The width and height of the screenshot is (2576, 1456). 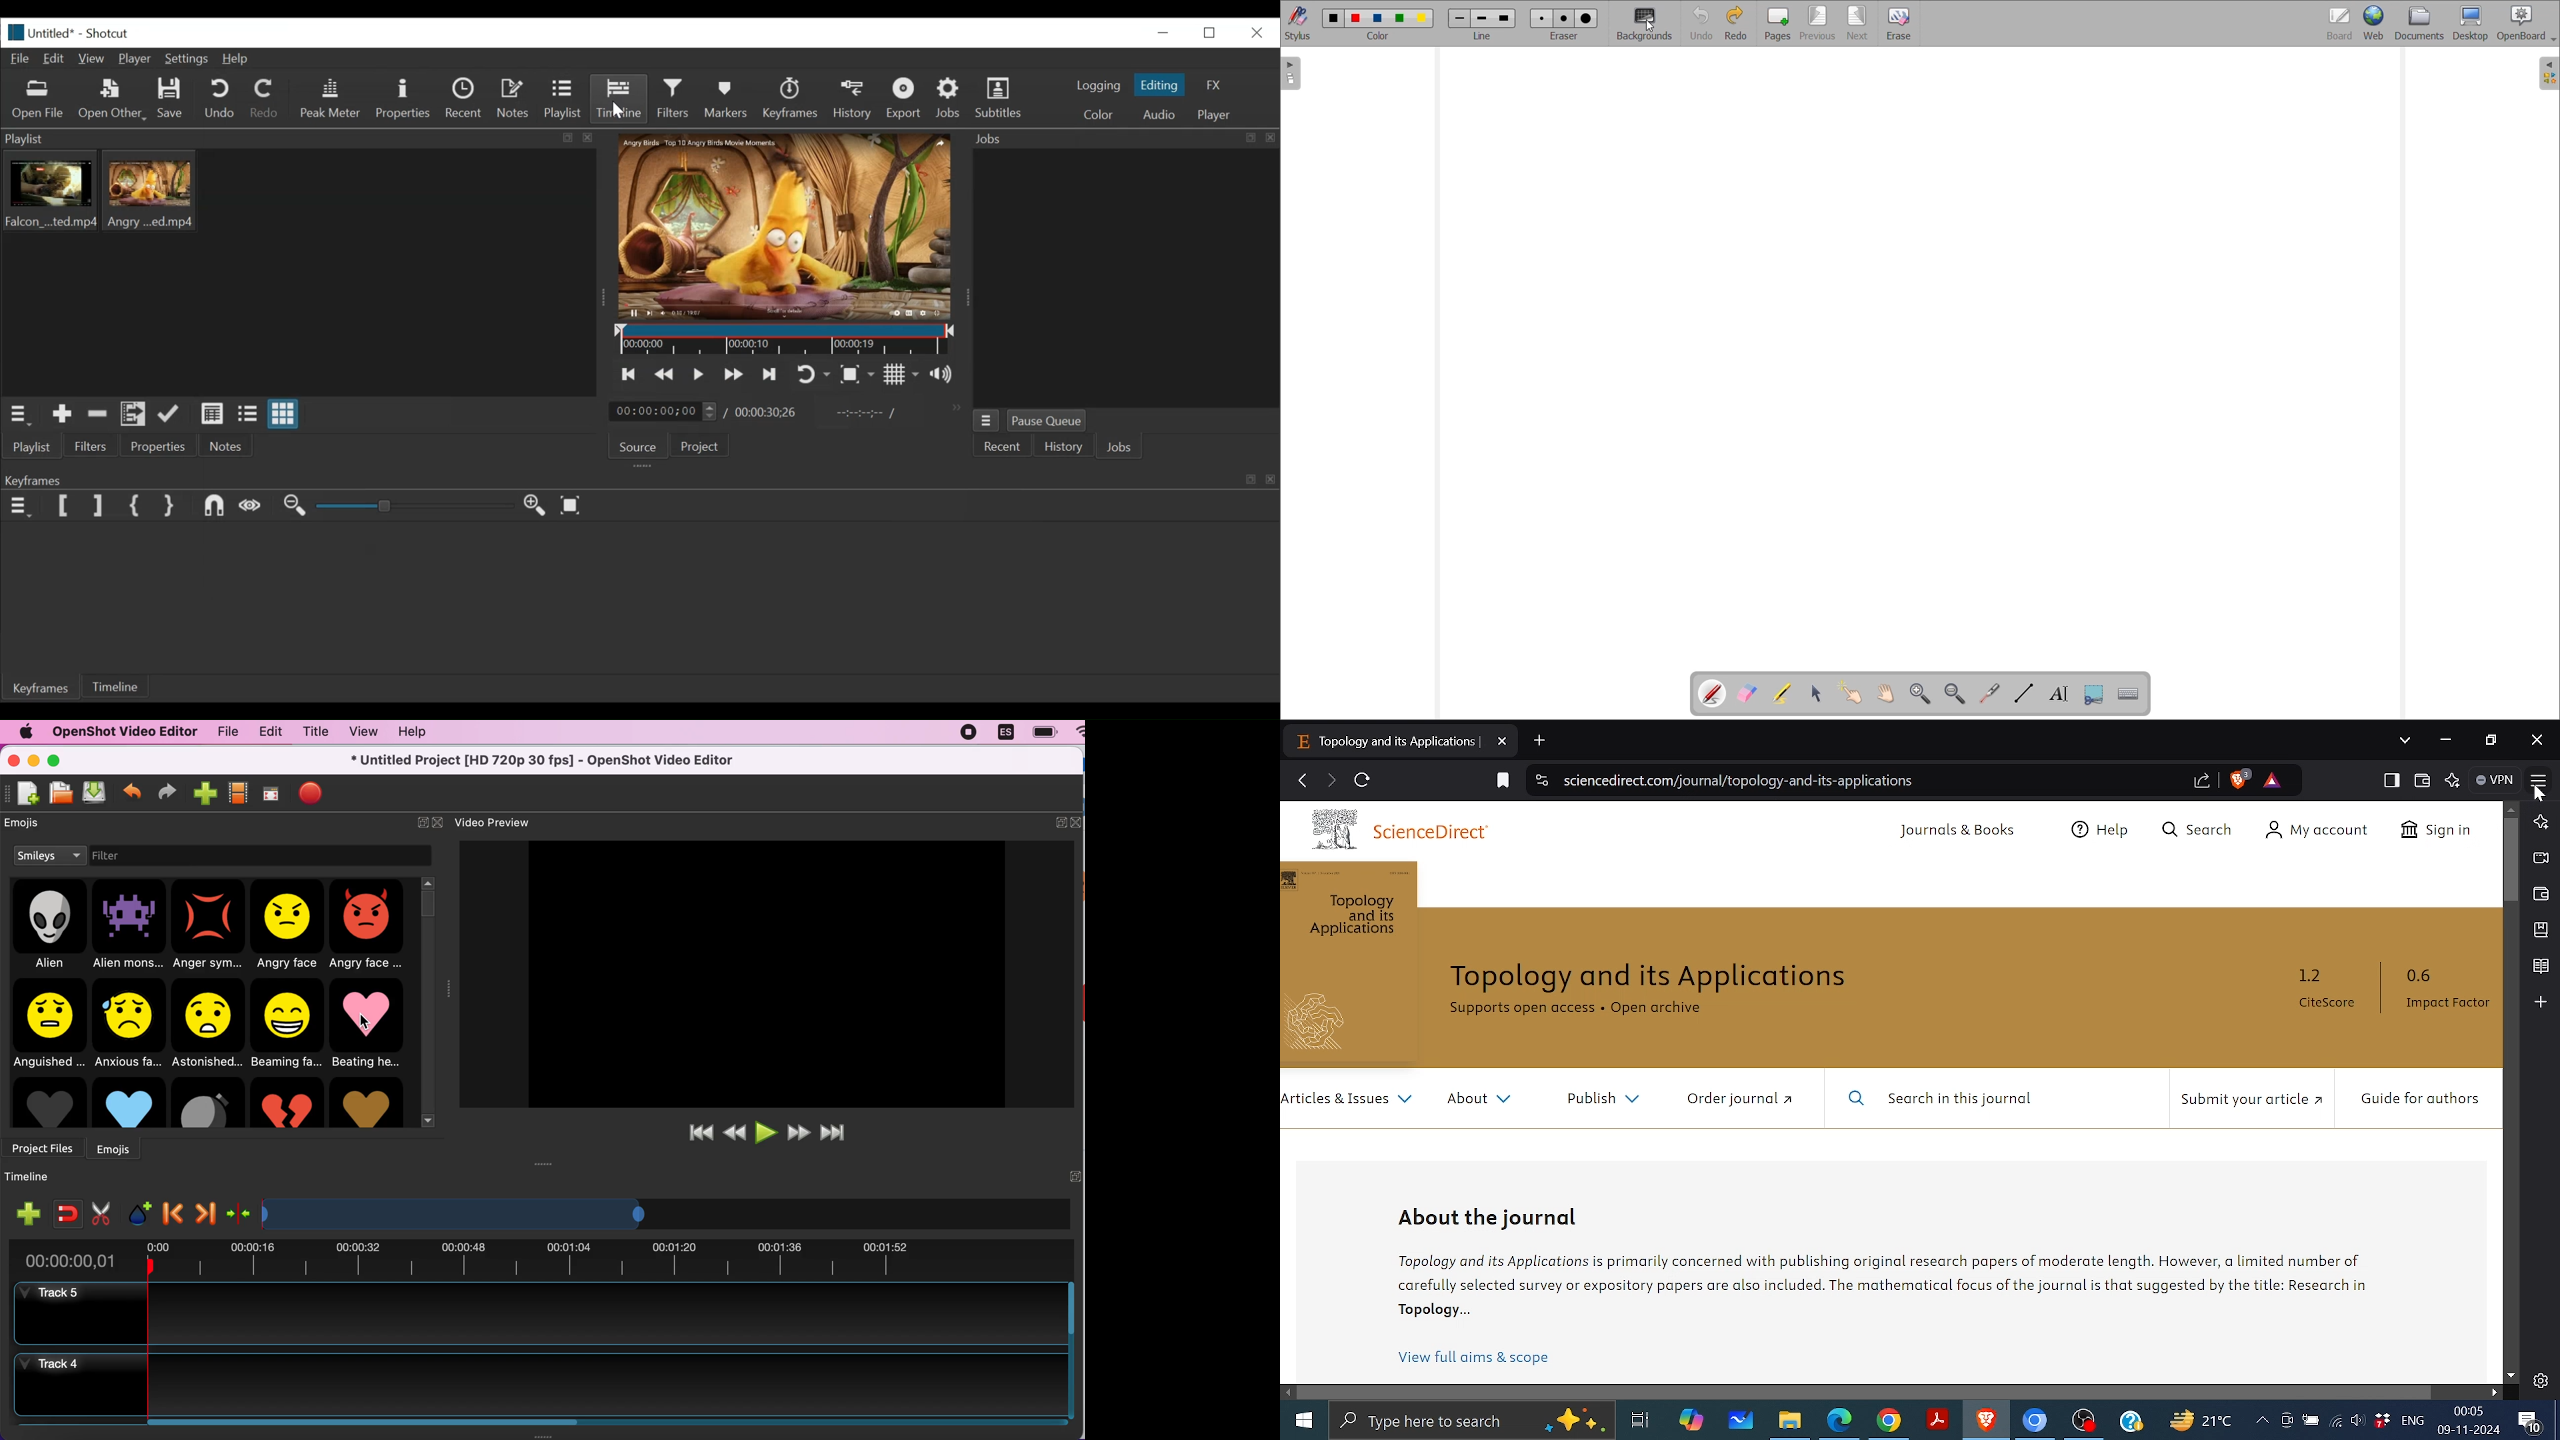 What do you see at coordinates (13, 31) in the screenshot?
I see `Shotcut logo` at bounding box center [13, 31].